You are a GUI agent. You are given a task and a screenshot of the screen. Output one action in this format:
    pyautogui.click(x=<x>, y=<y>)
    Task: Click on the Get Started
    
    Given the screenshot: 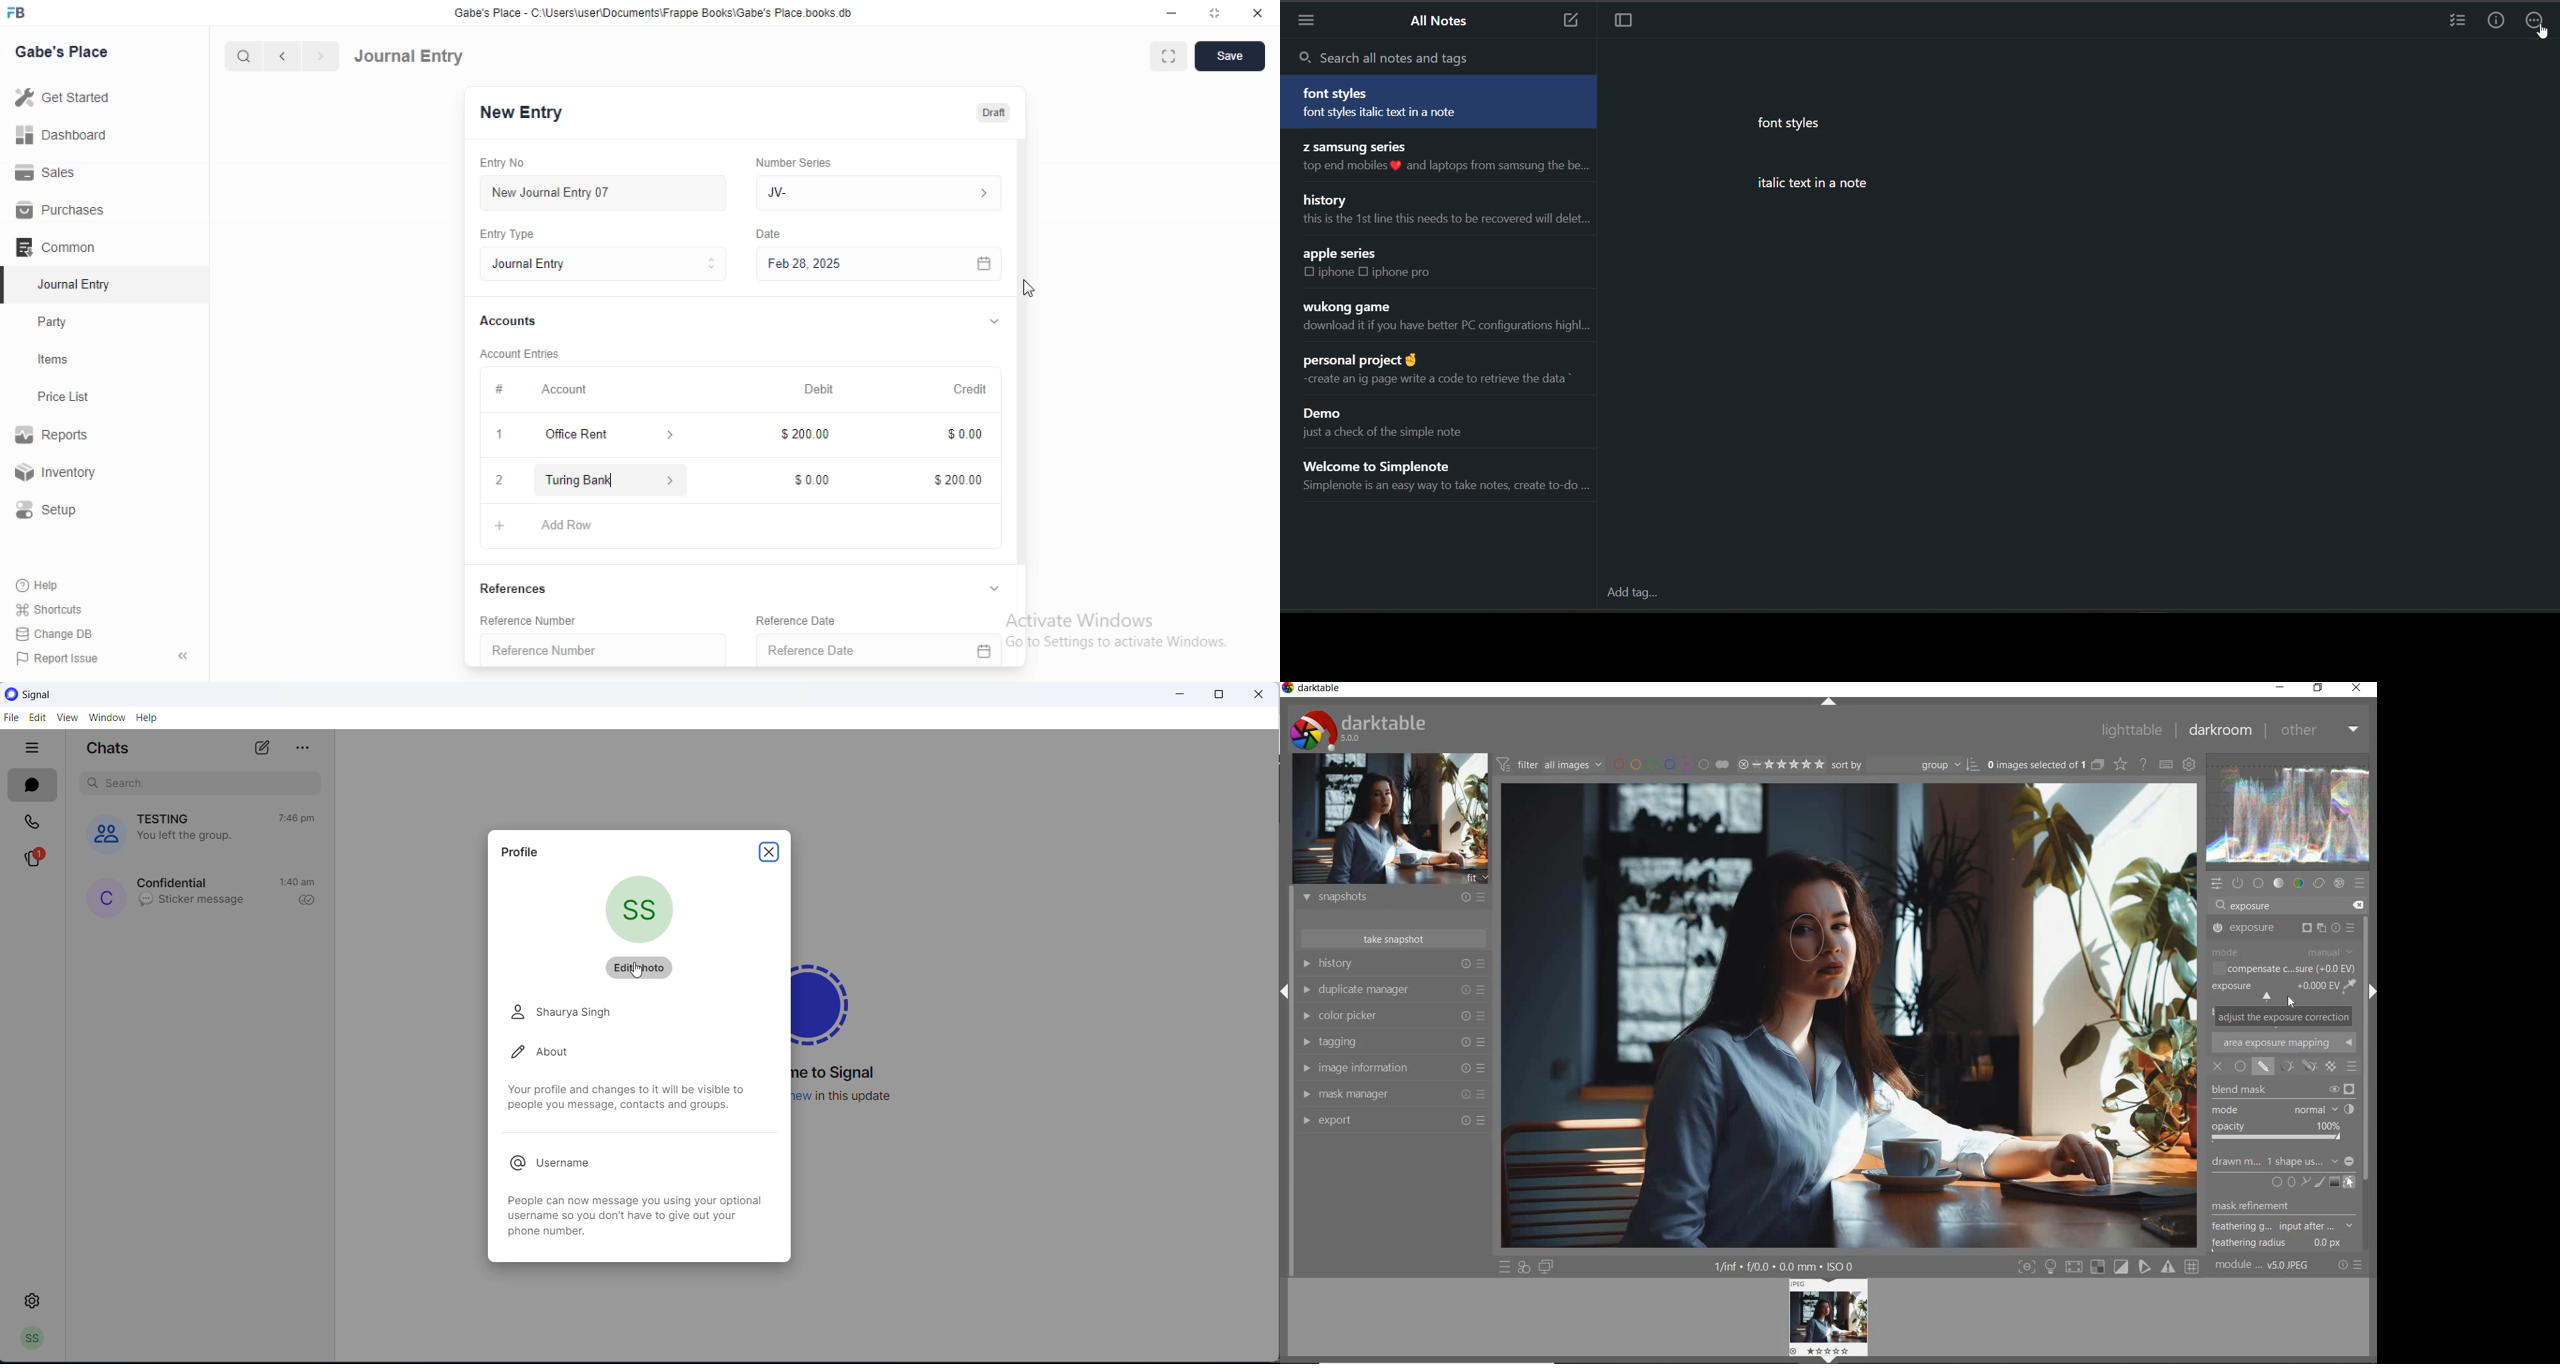 What is the action you would take?
    pyautogui.click(x=61, y=99)
    